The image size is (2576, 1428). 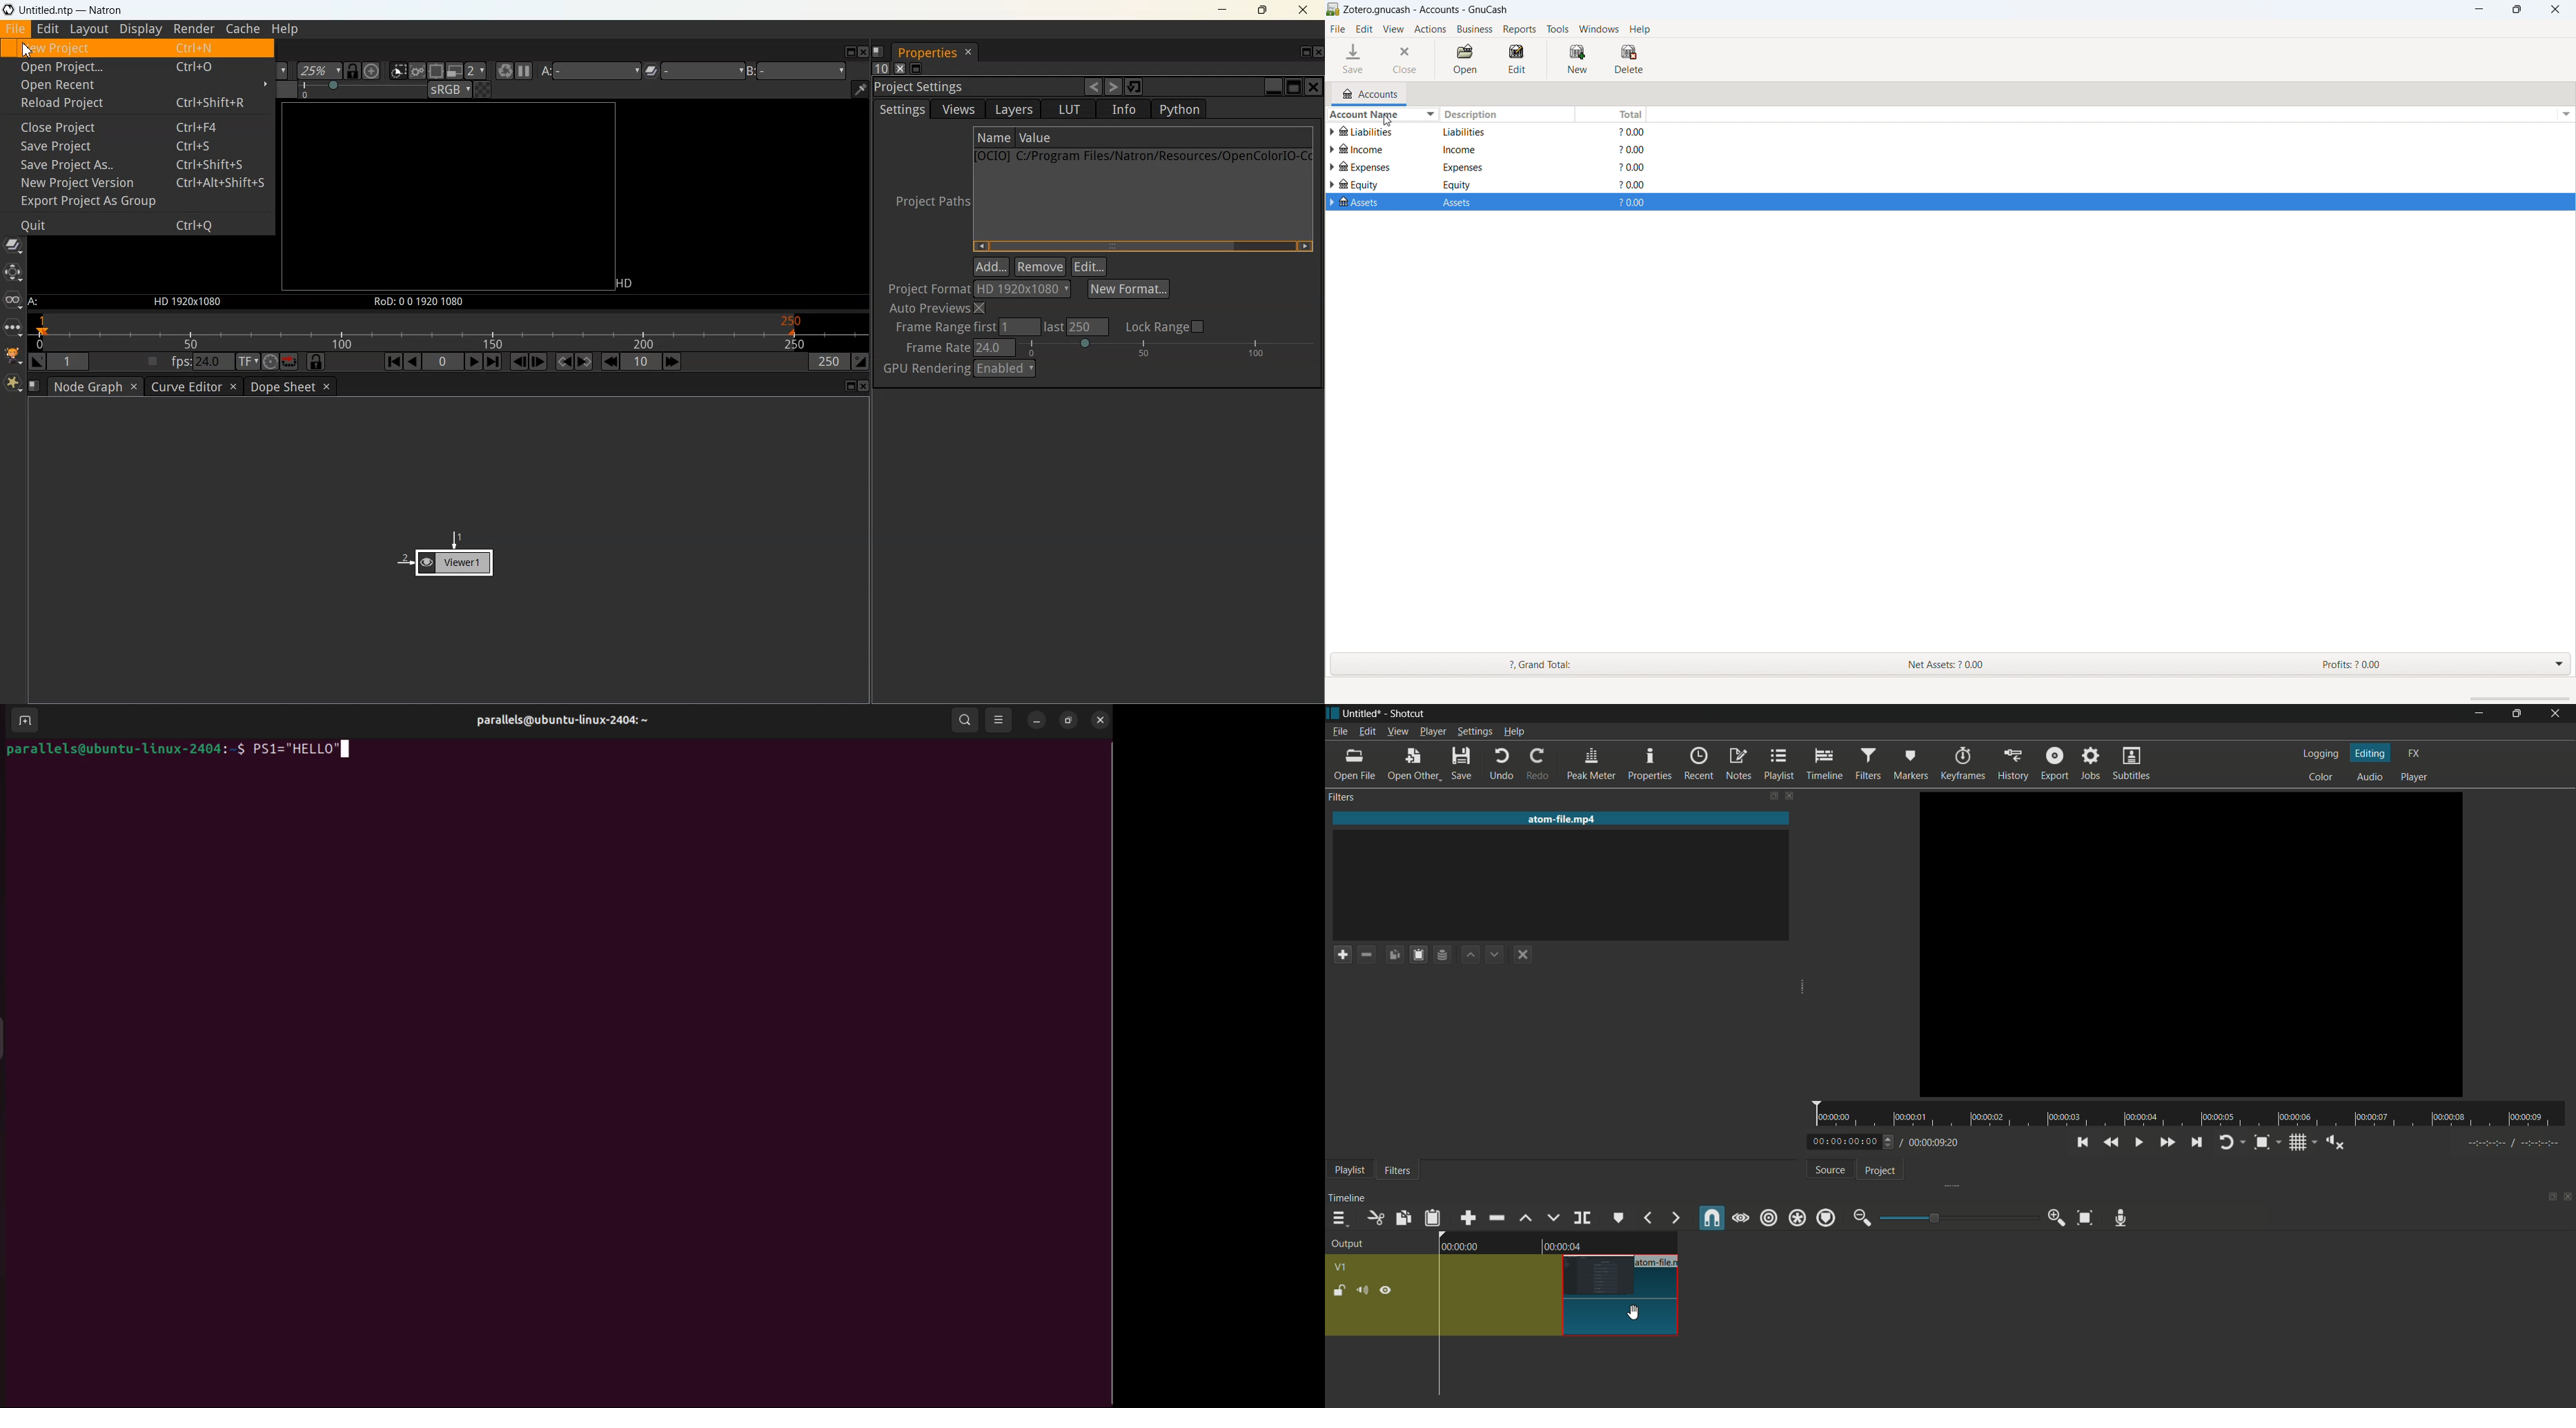 What do you see at coordinates (1468, 1218) in the screenshot?
I see `    ` at bounding box center [1468, 1218].